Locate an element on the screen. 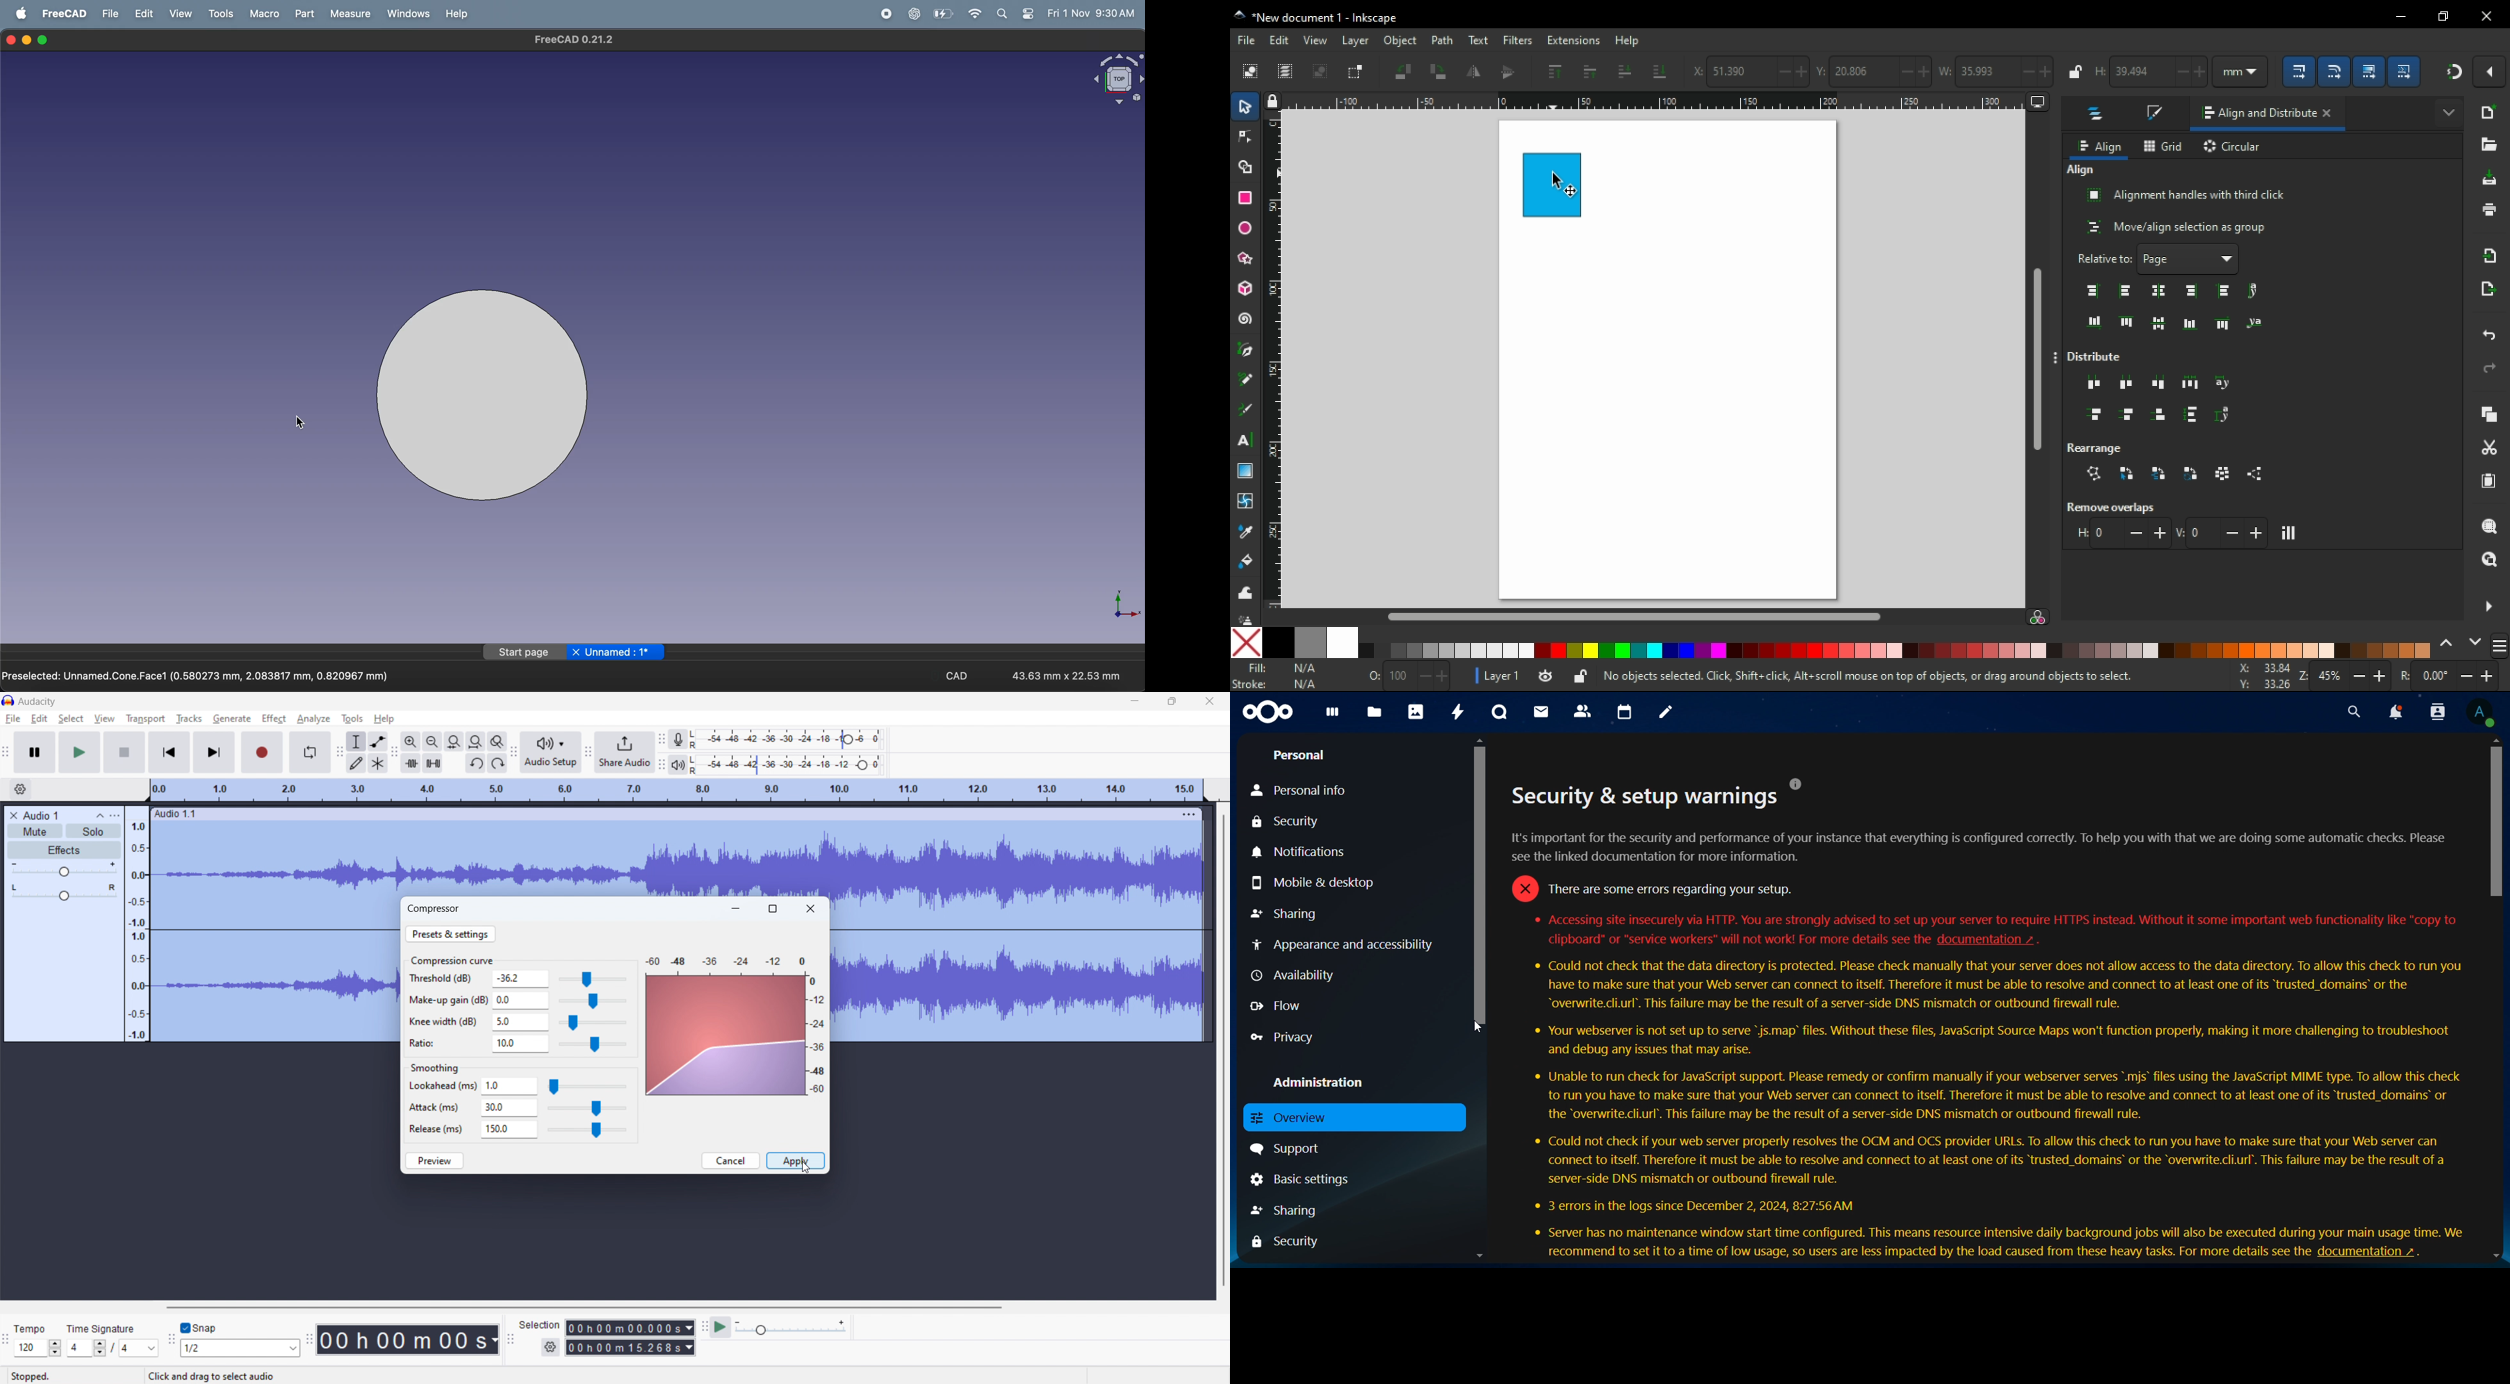 This screenshot has width=2520, height=1400. play at speed toolbar is located at coordinates (704, 1327).